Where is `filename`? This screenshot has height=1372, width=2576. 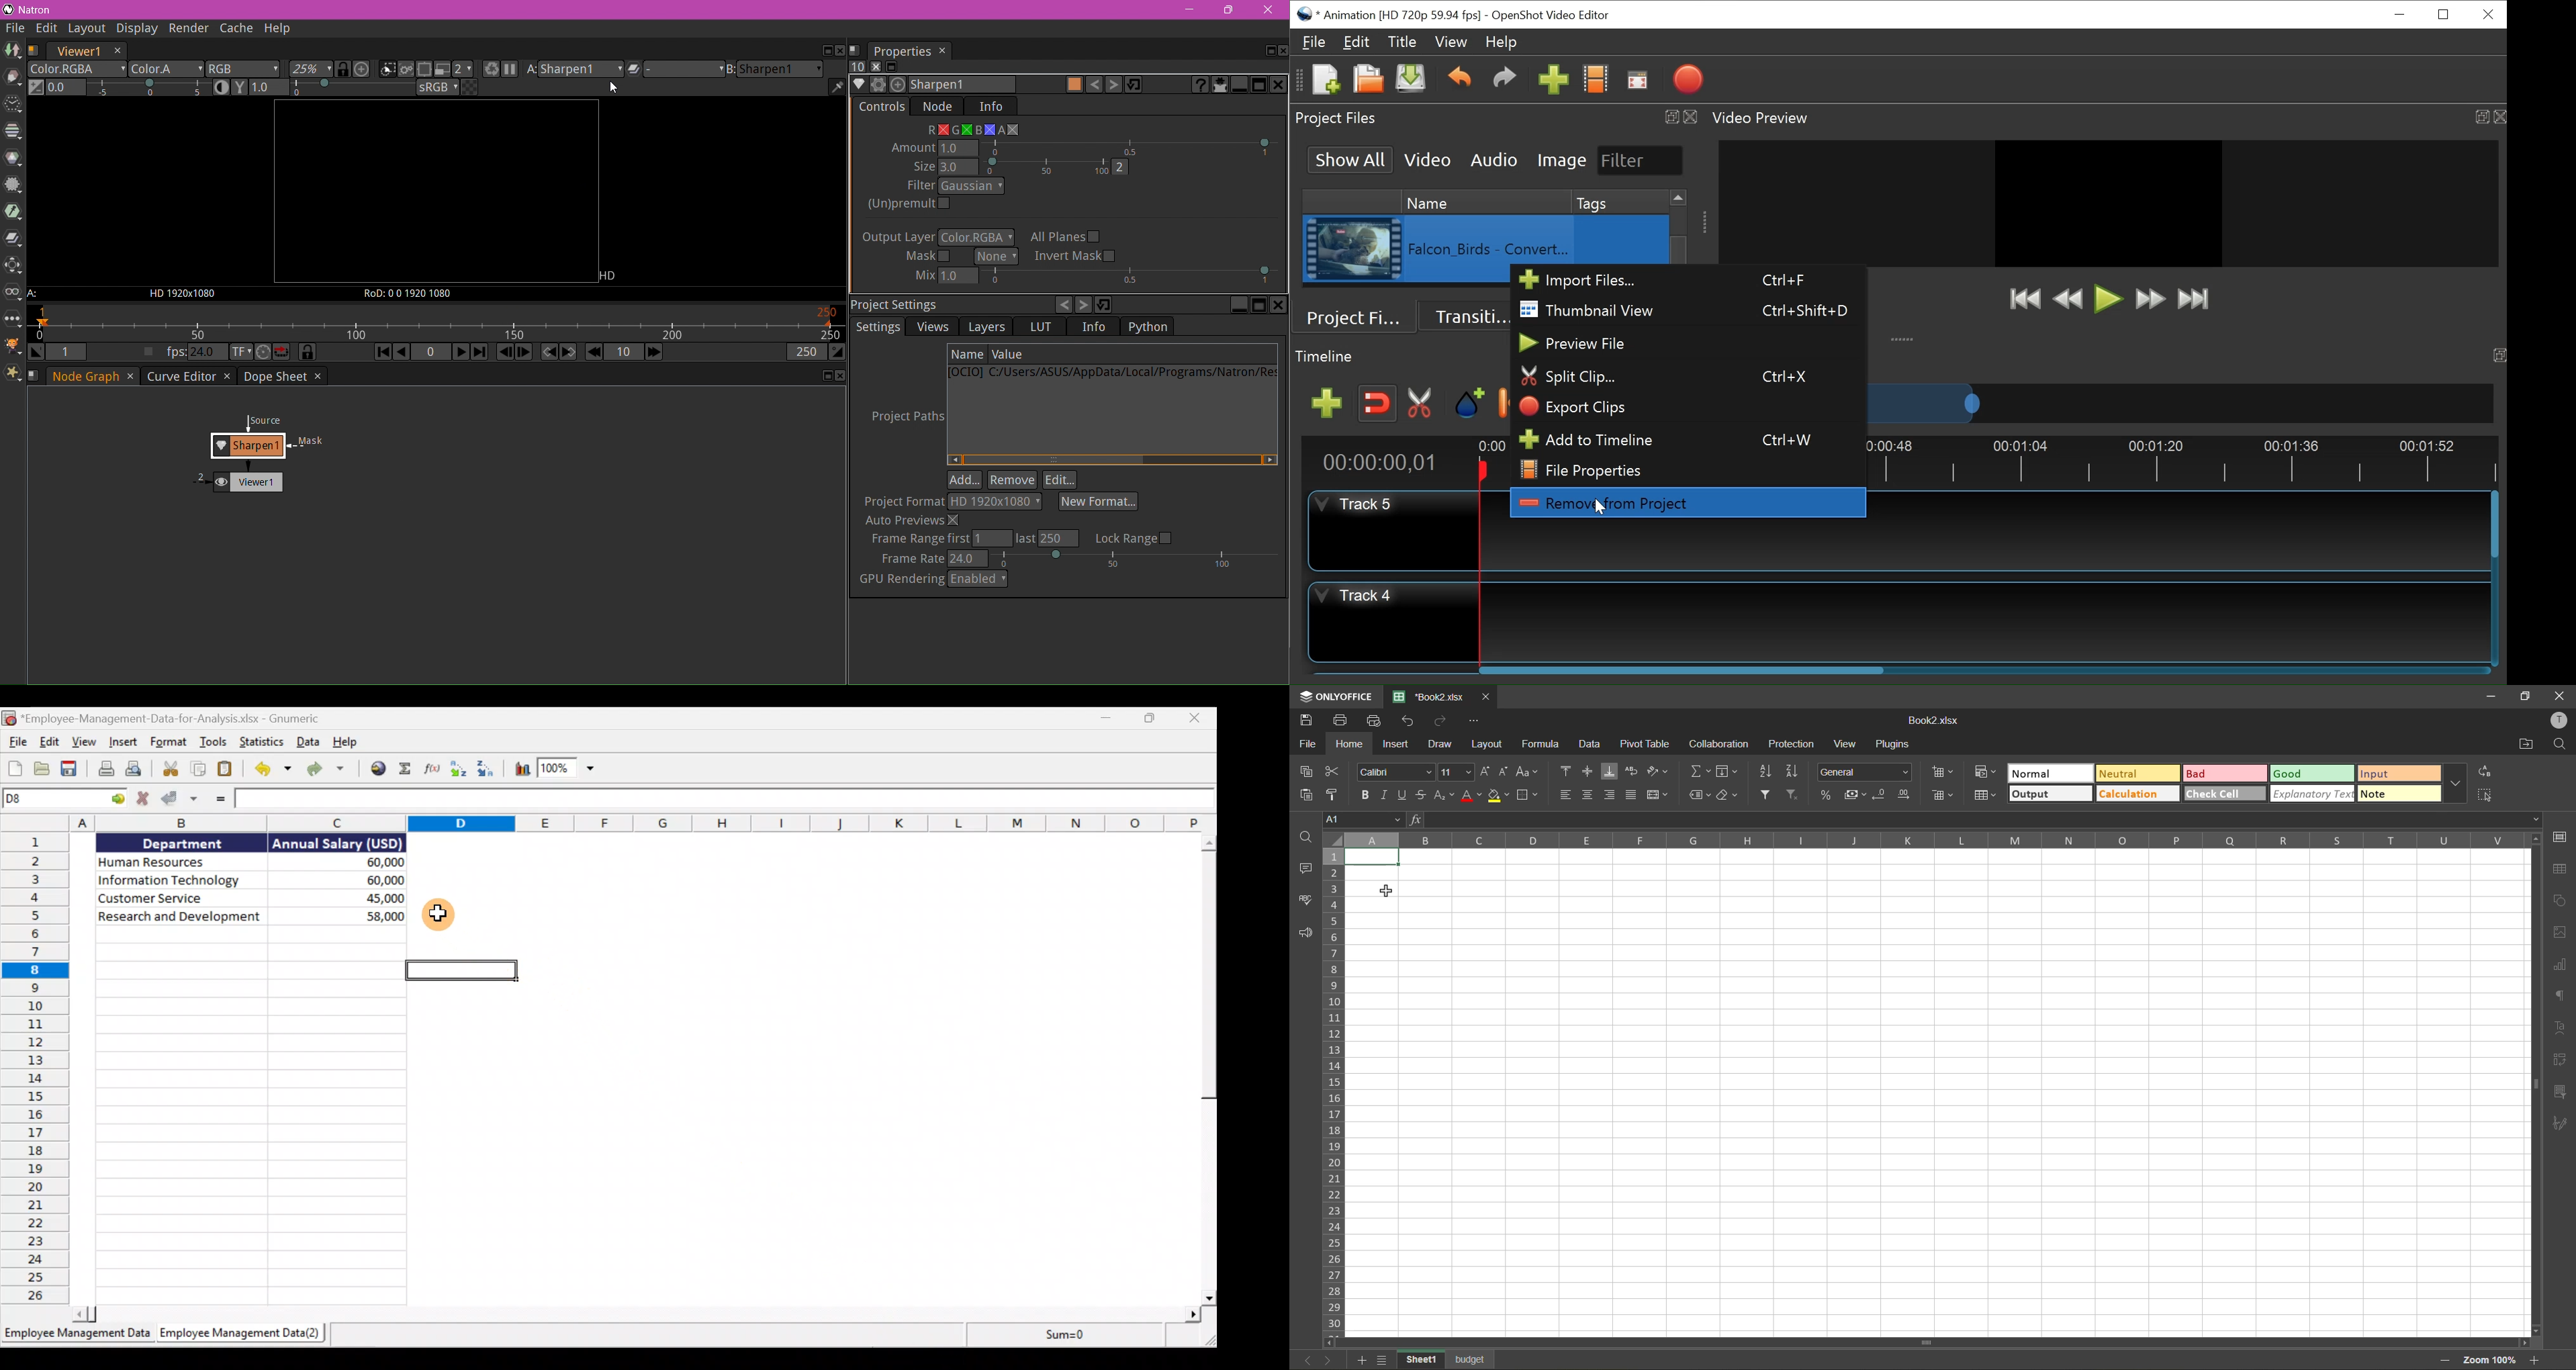
filename is located at coordinates (1429, 696).